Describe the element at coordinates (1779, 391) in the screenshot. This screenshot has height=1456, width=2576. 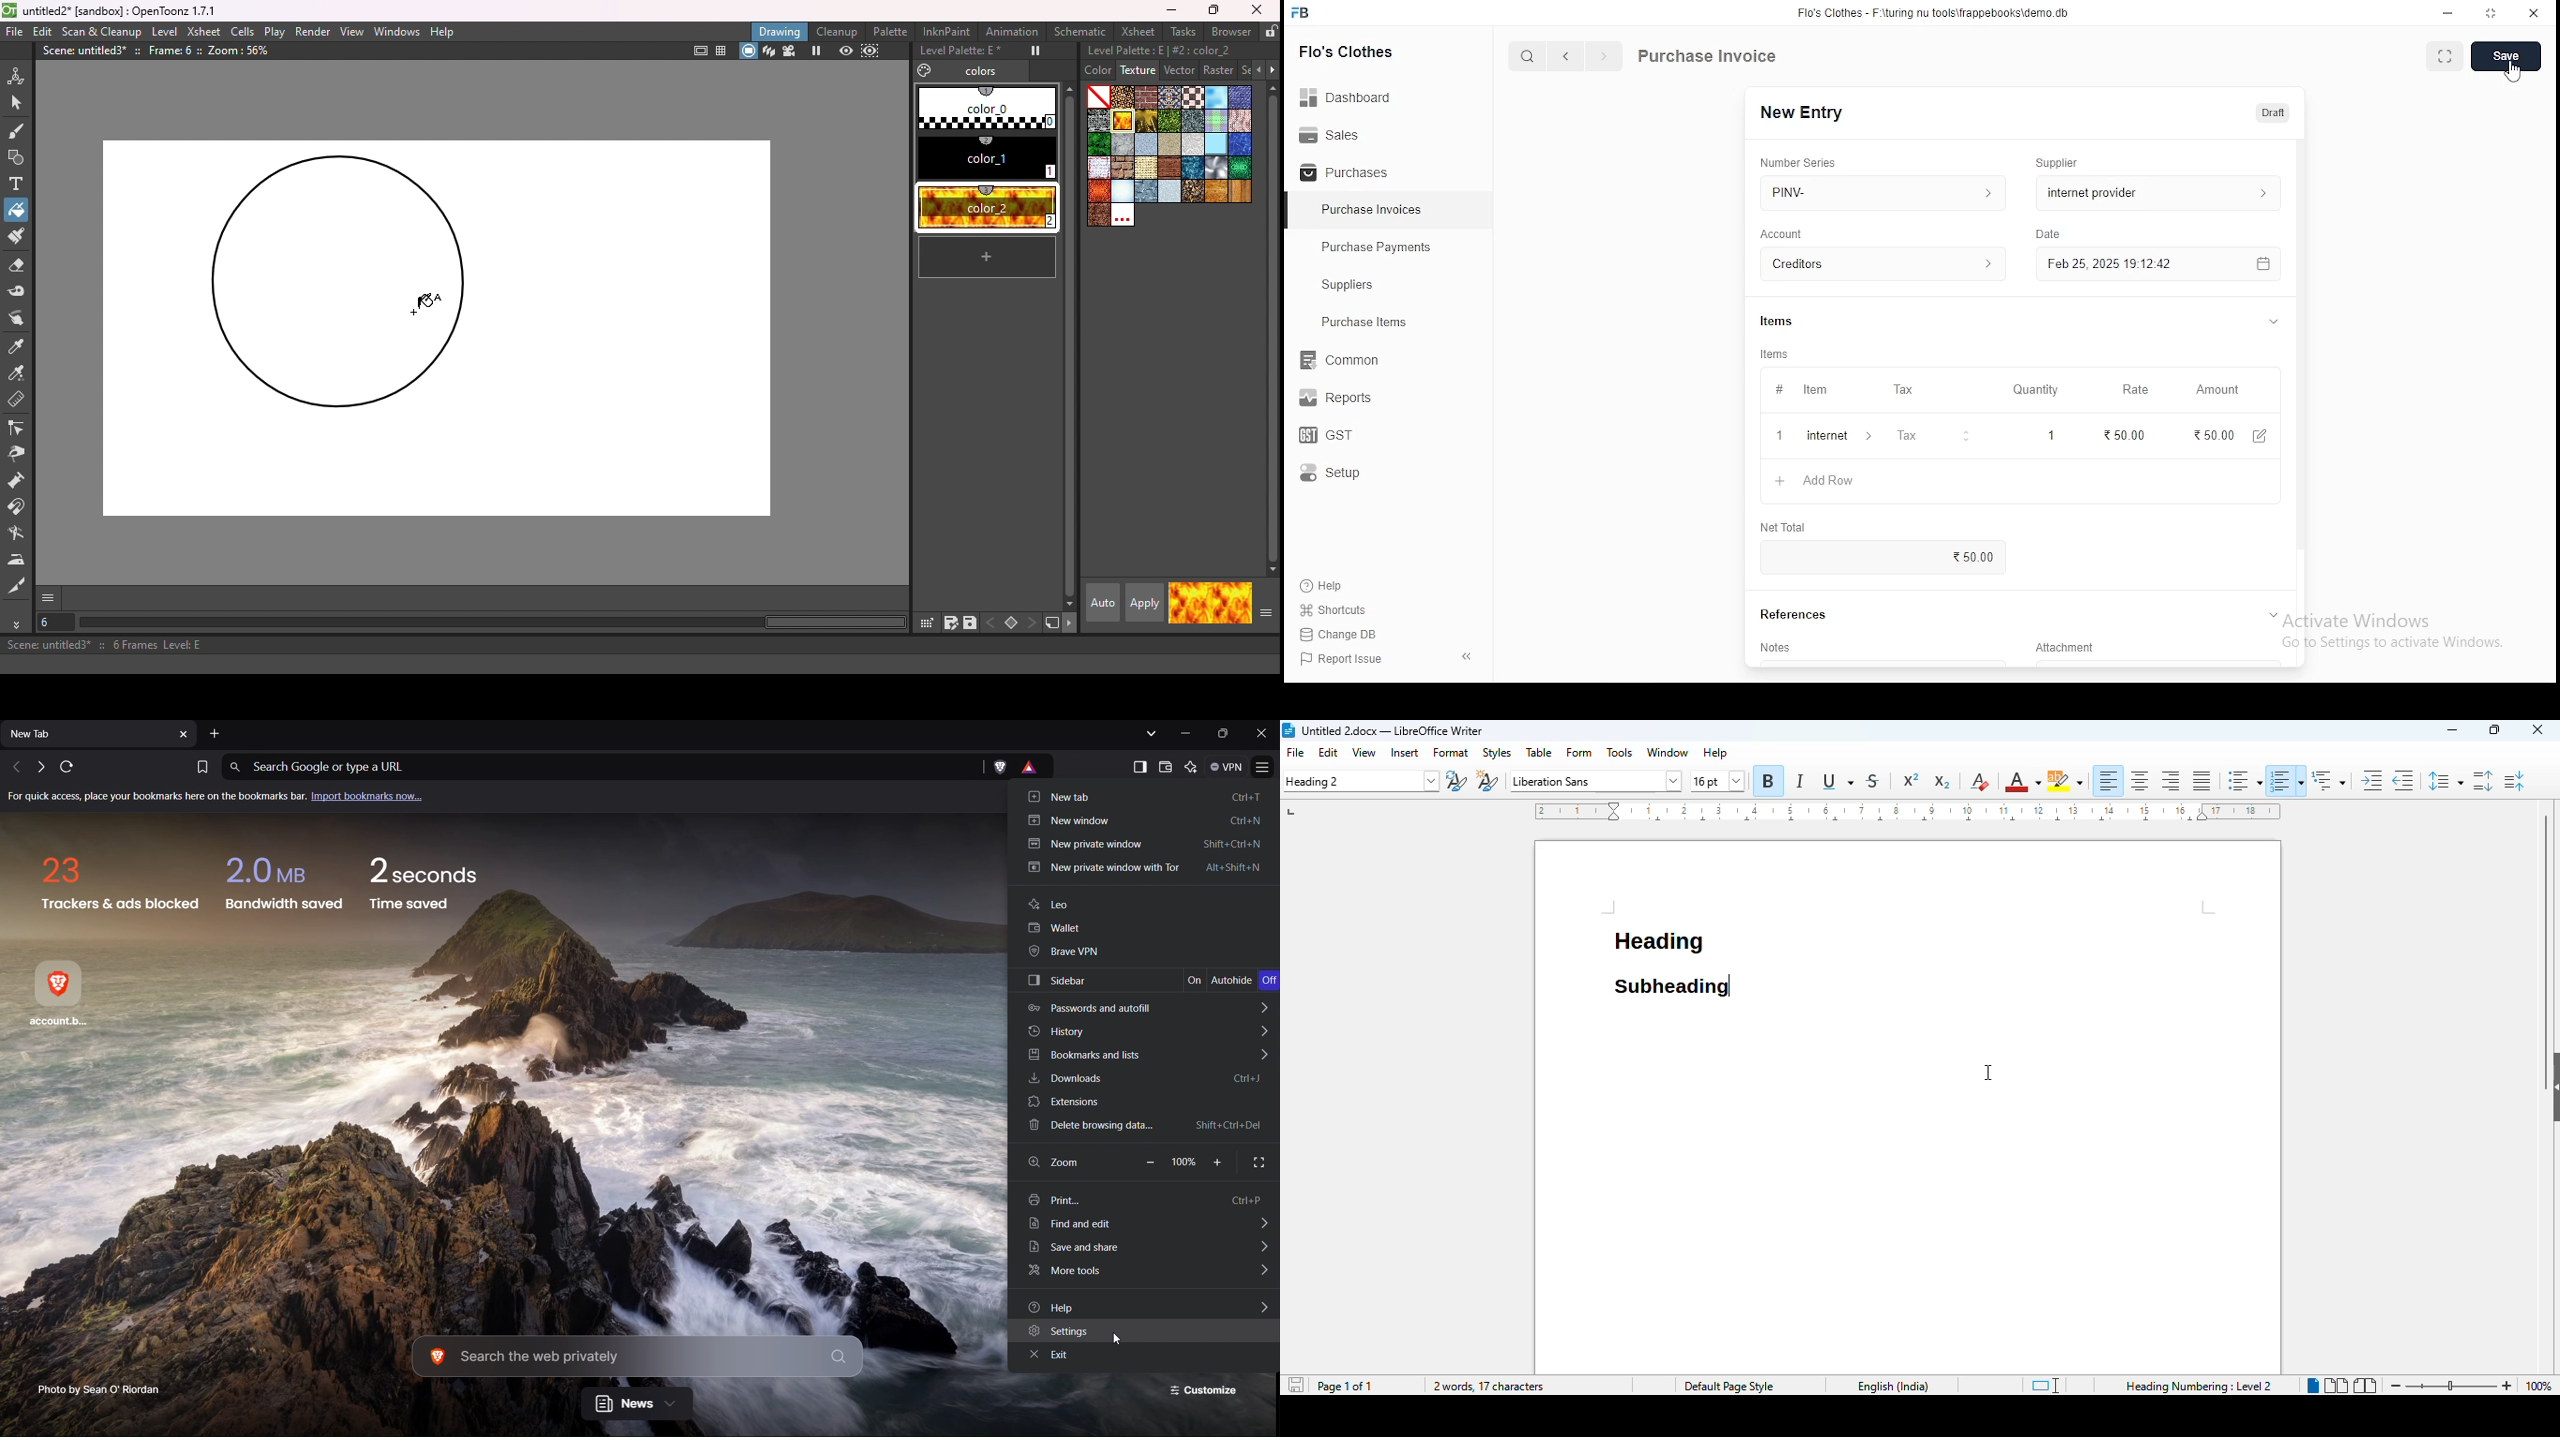
I see `#` at that location.